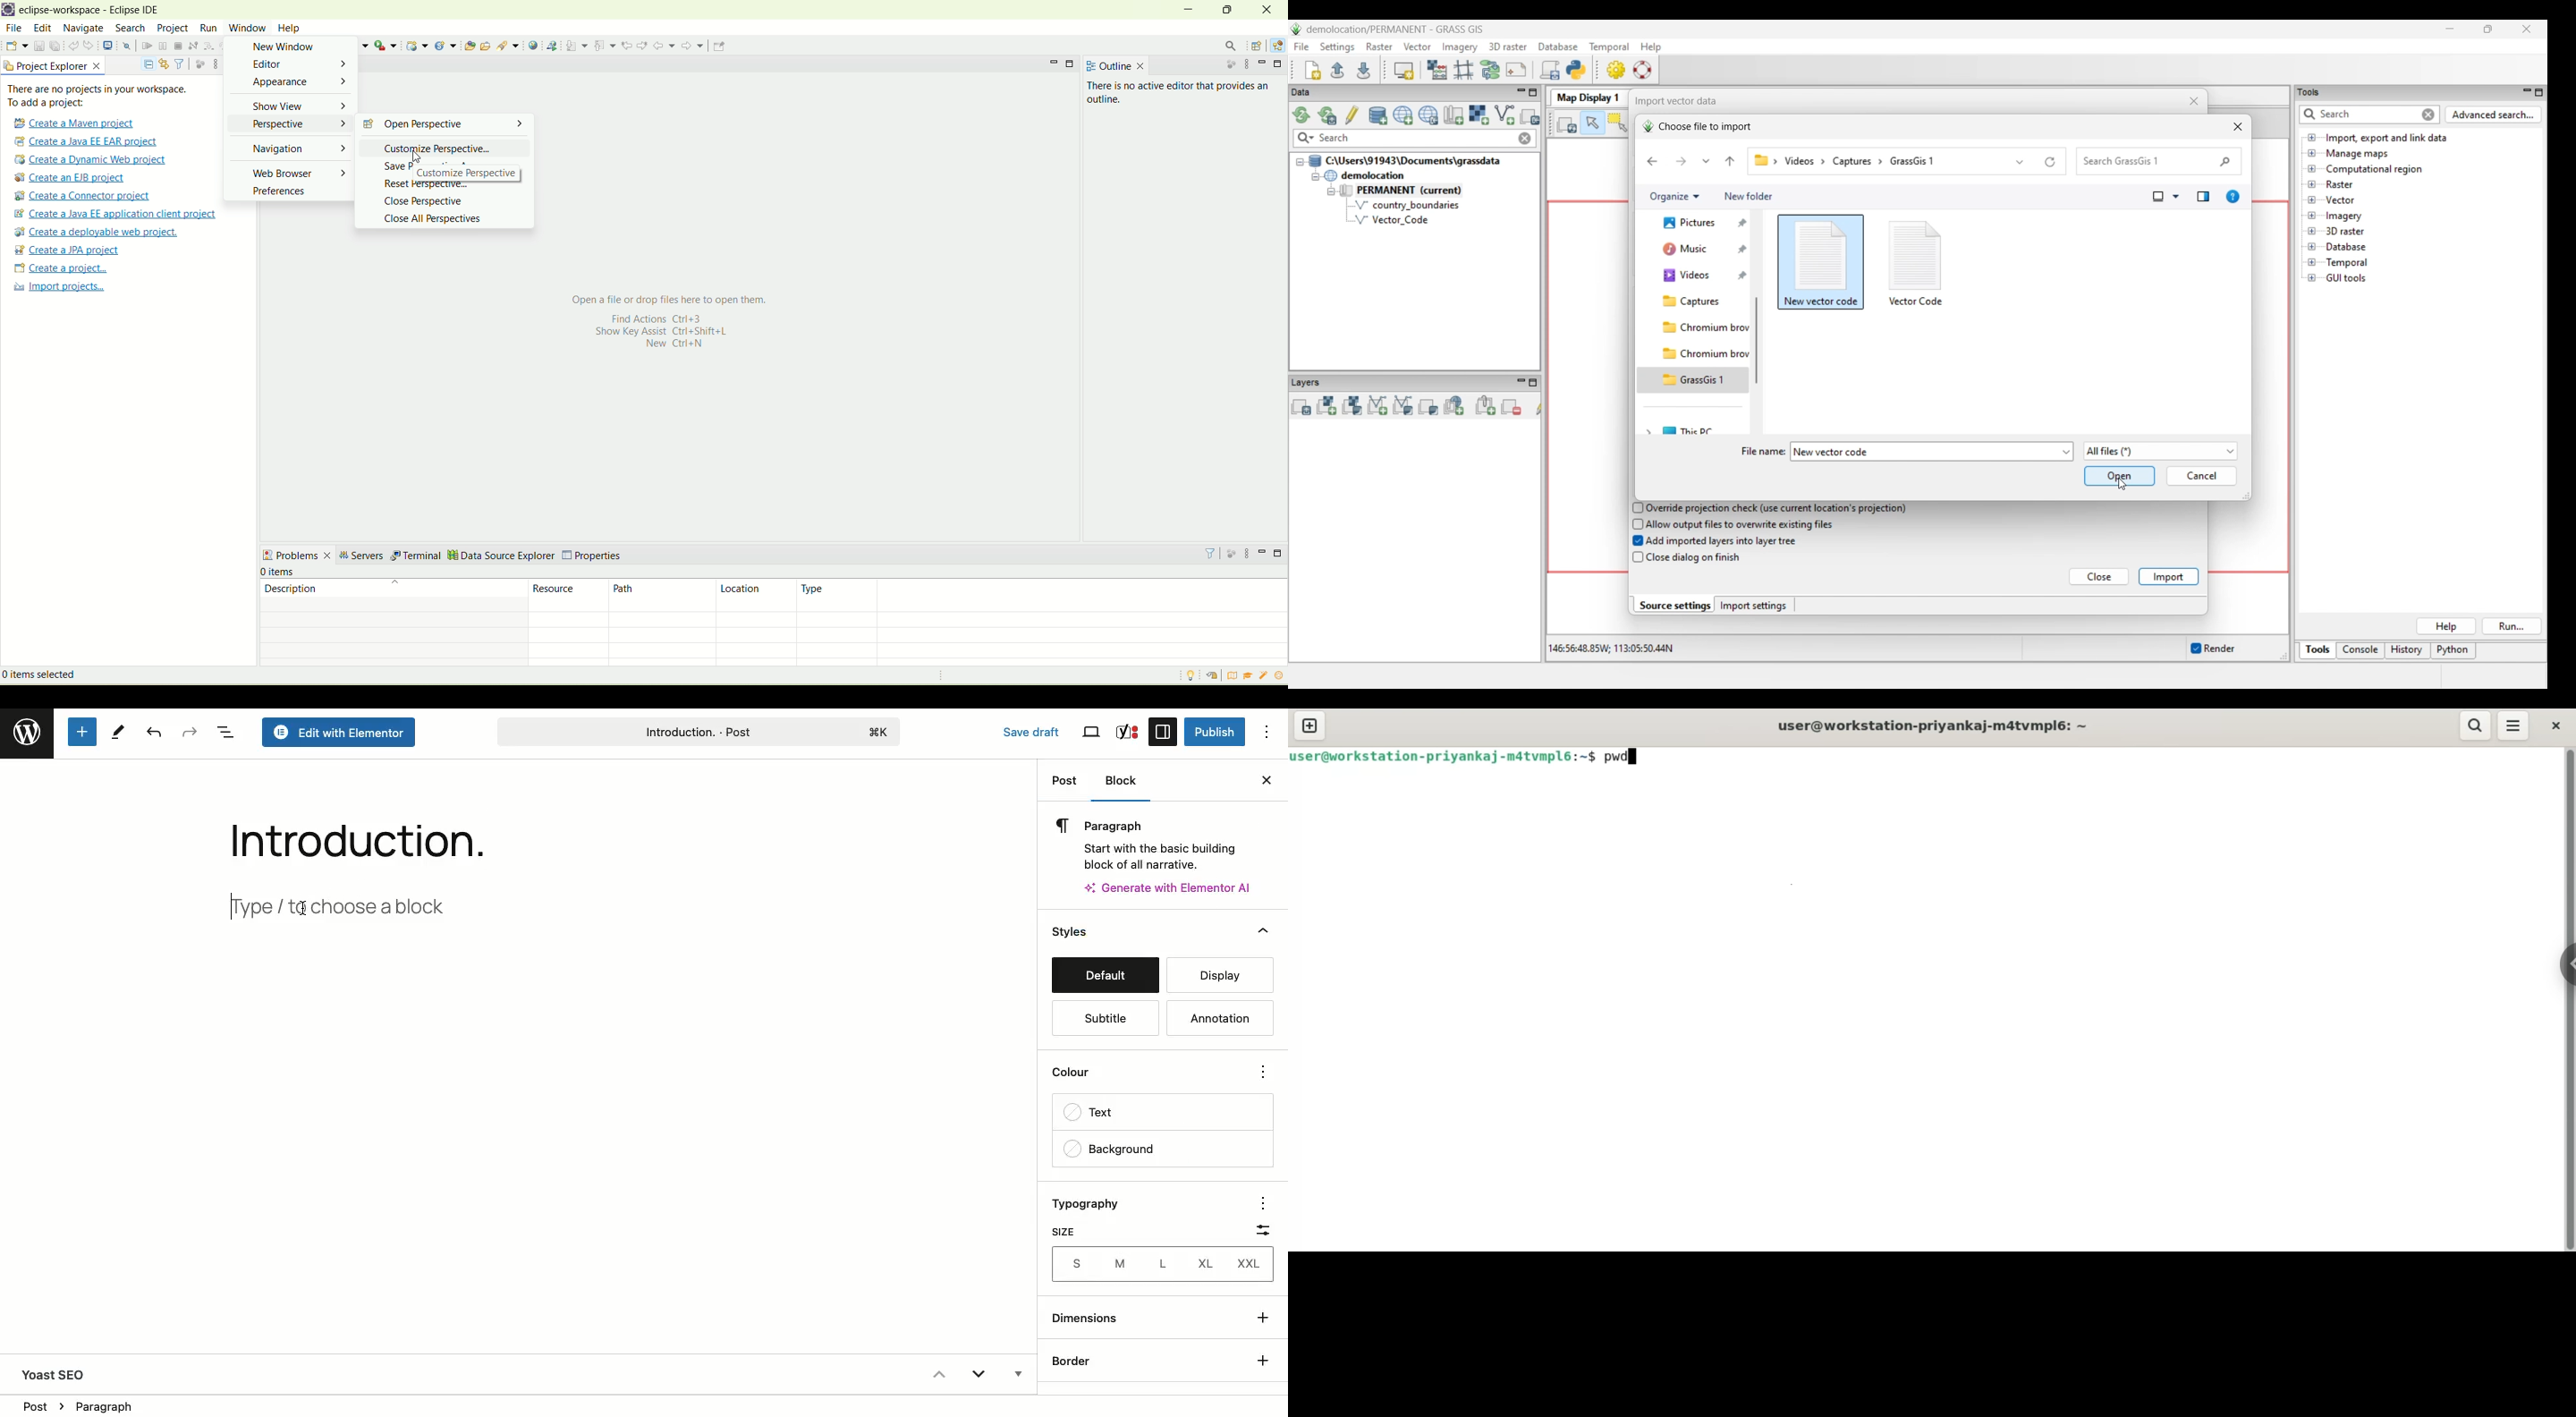  I want to click on Background, so click(1110, 1150).